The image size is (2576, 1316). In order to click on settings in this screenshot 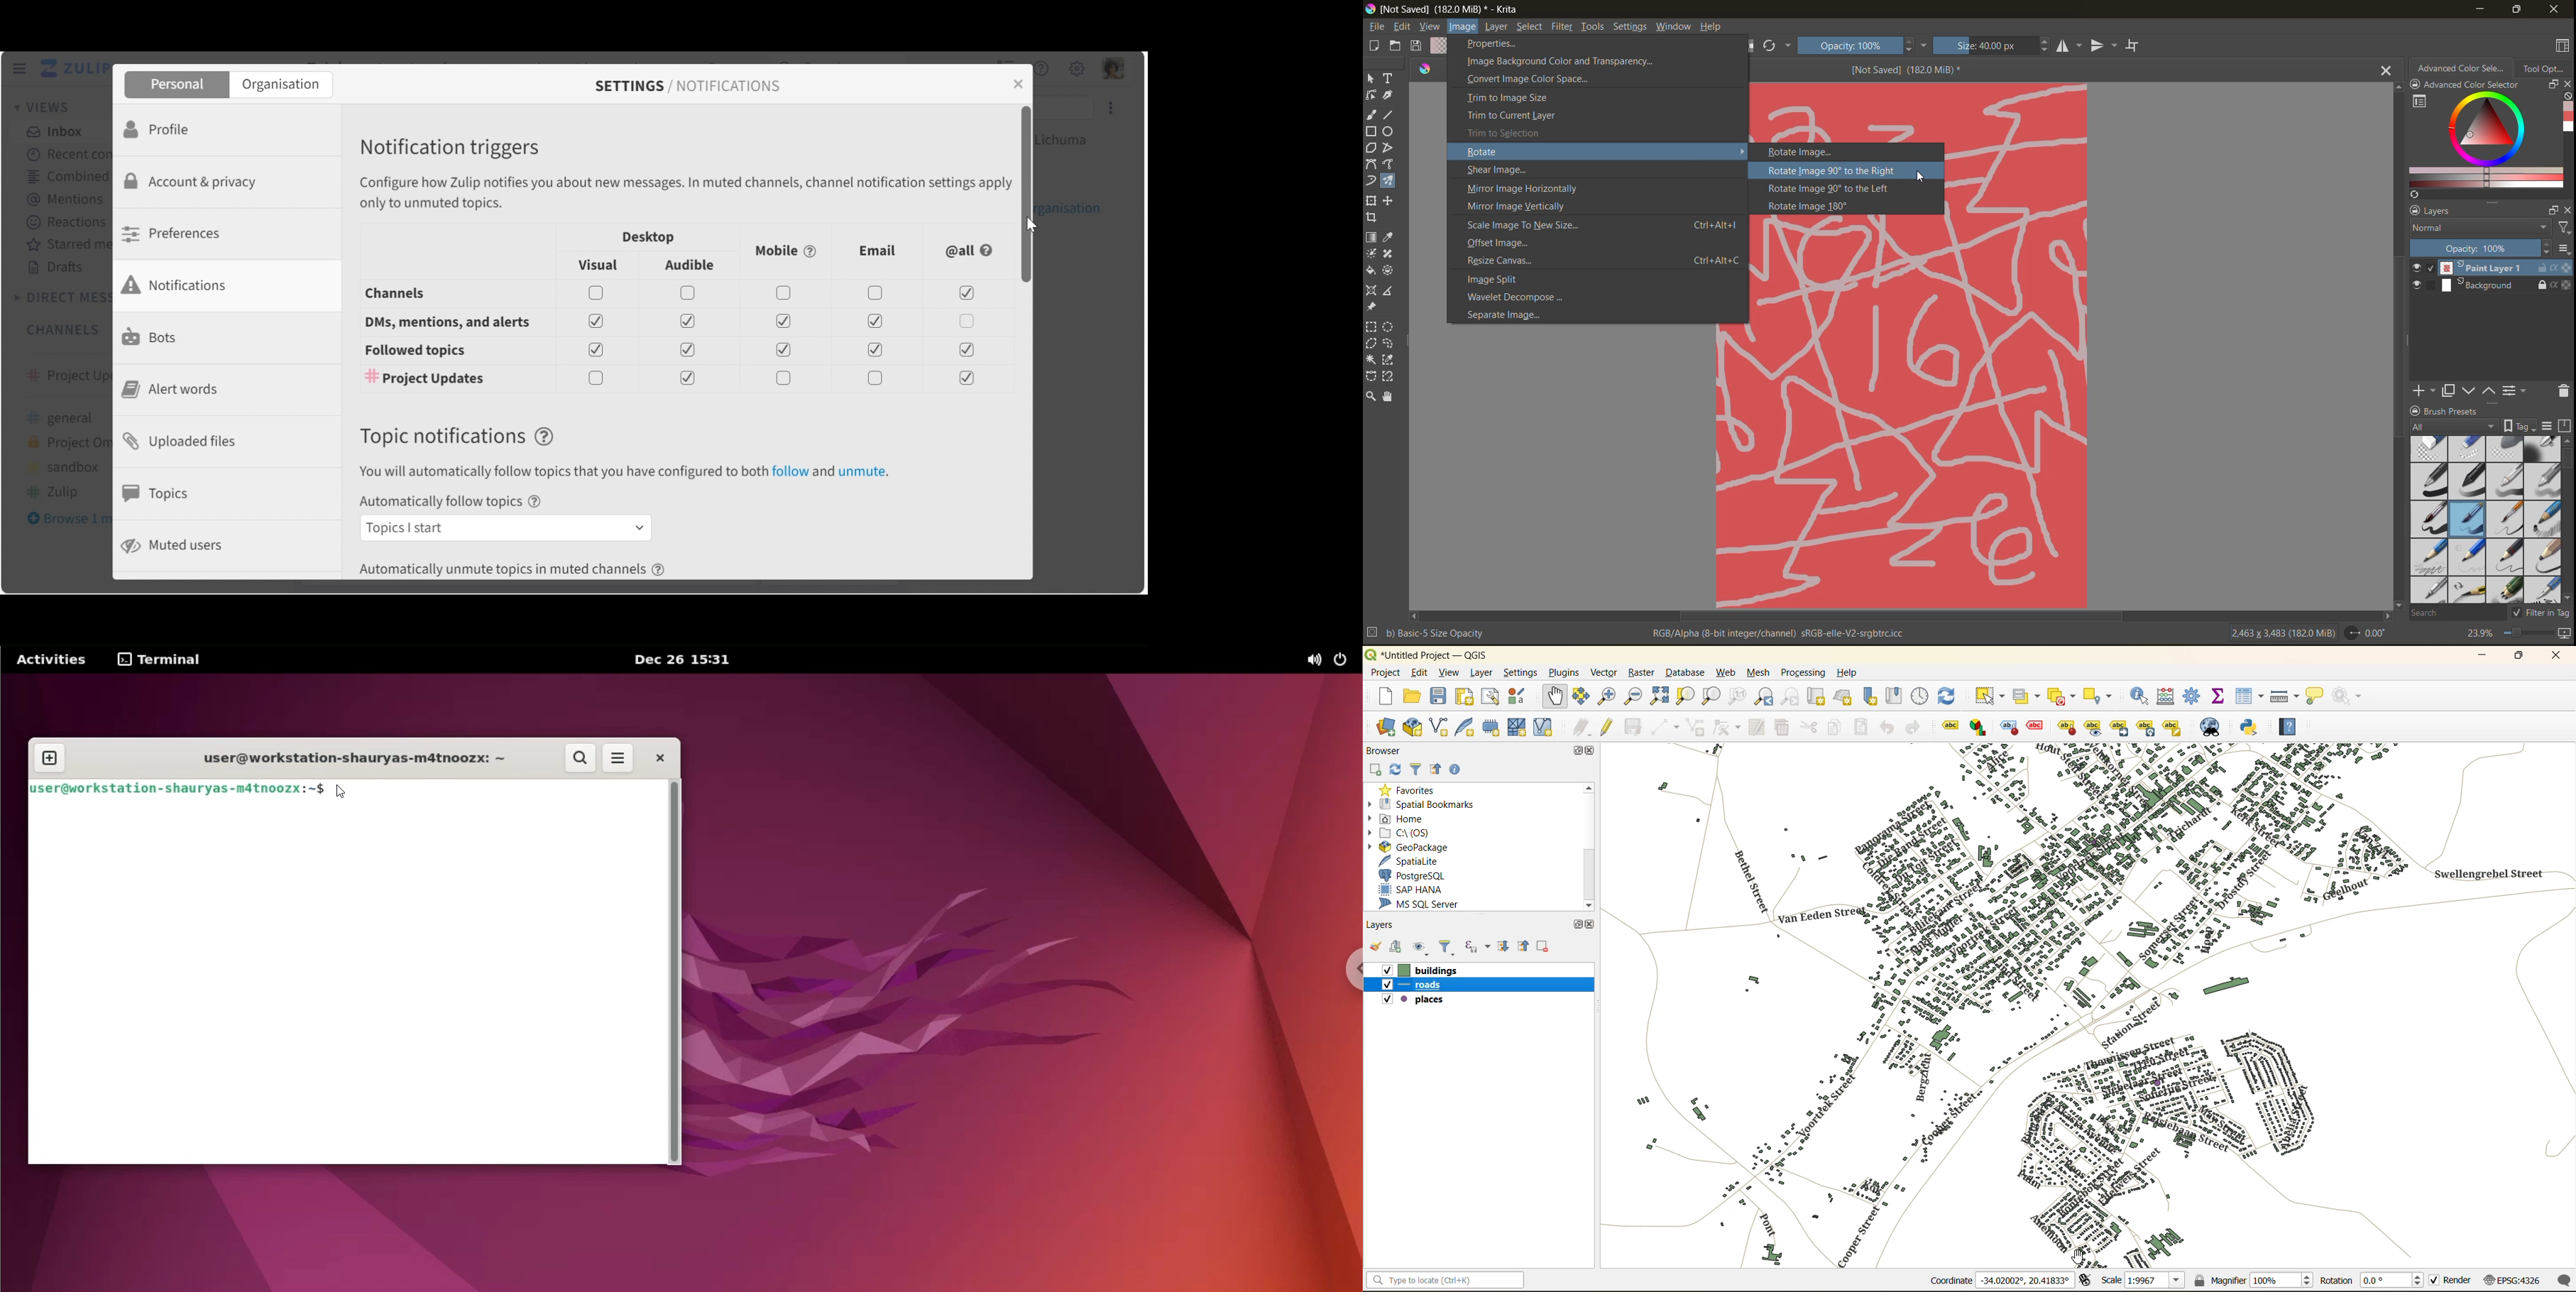, I will do `click(1521, 674)`.